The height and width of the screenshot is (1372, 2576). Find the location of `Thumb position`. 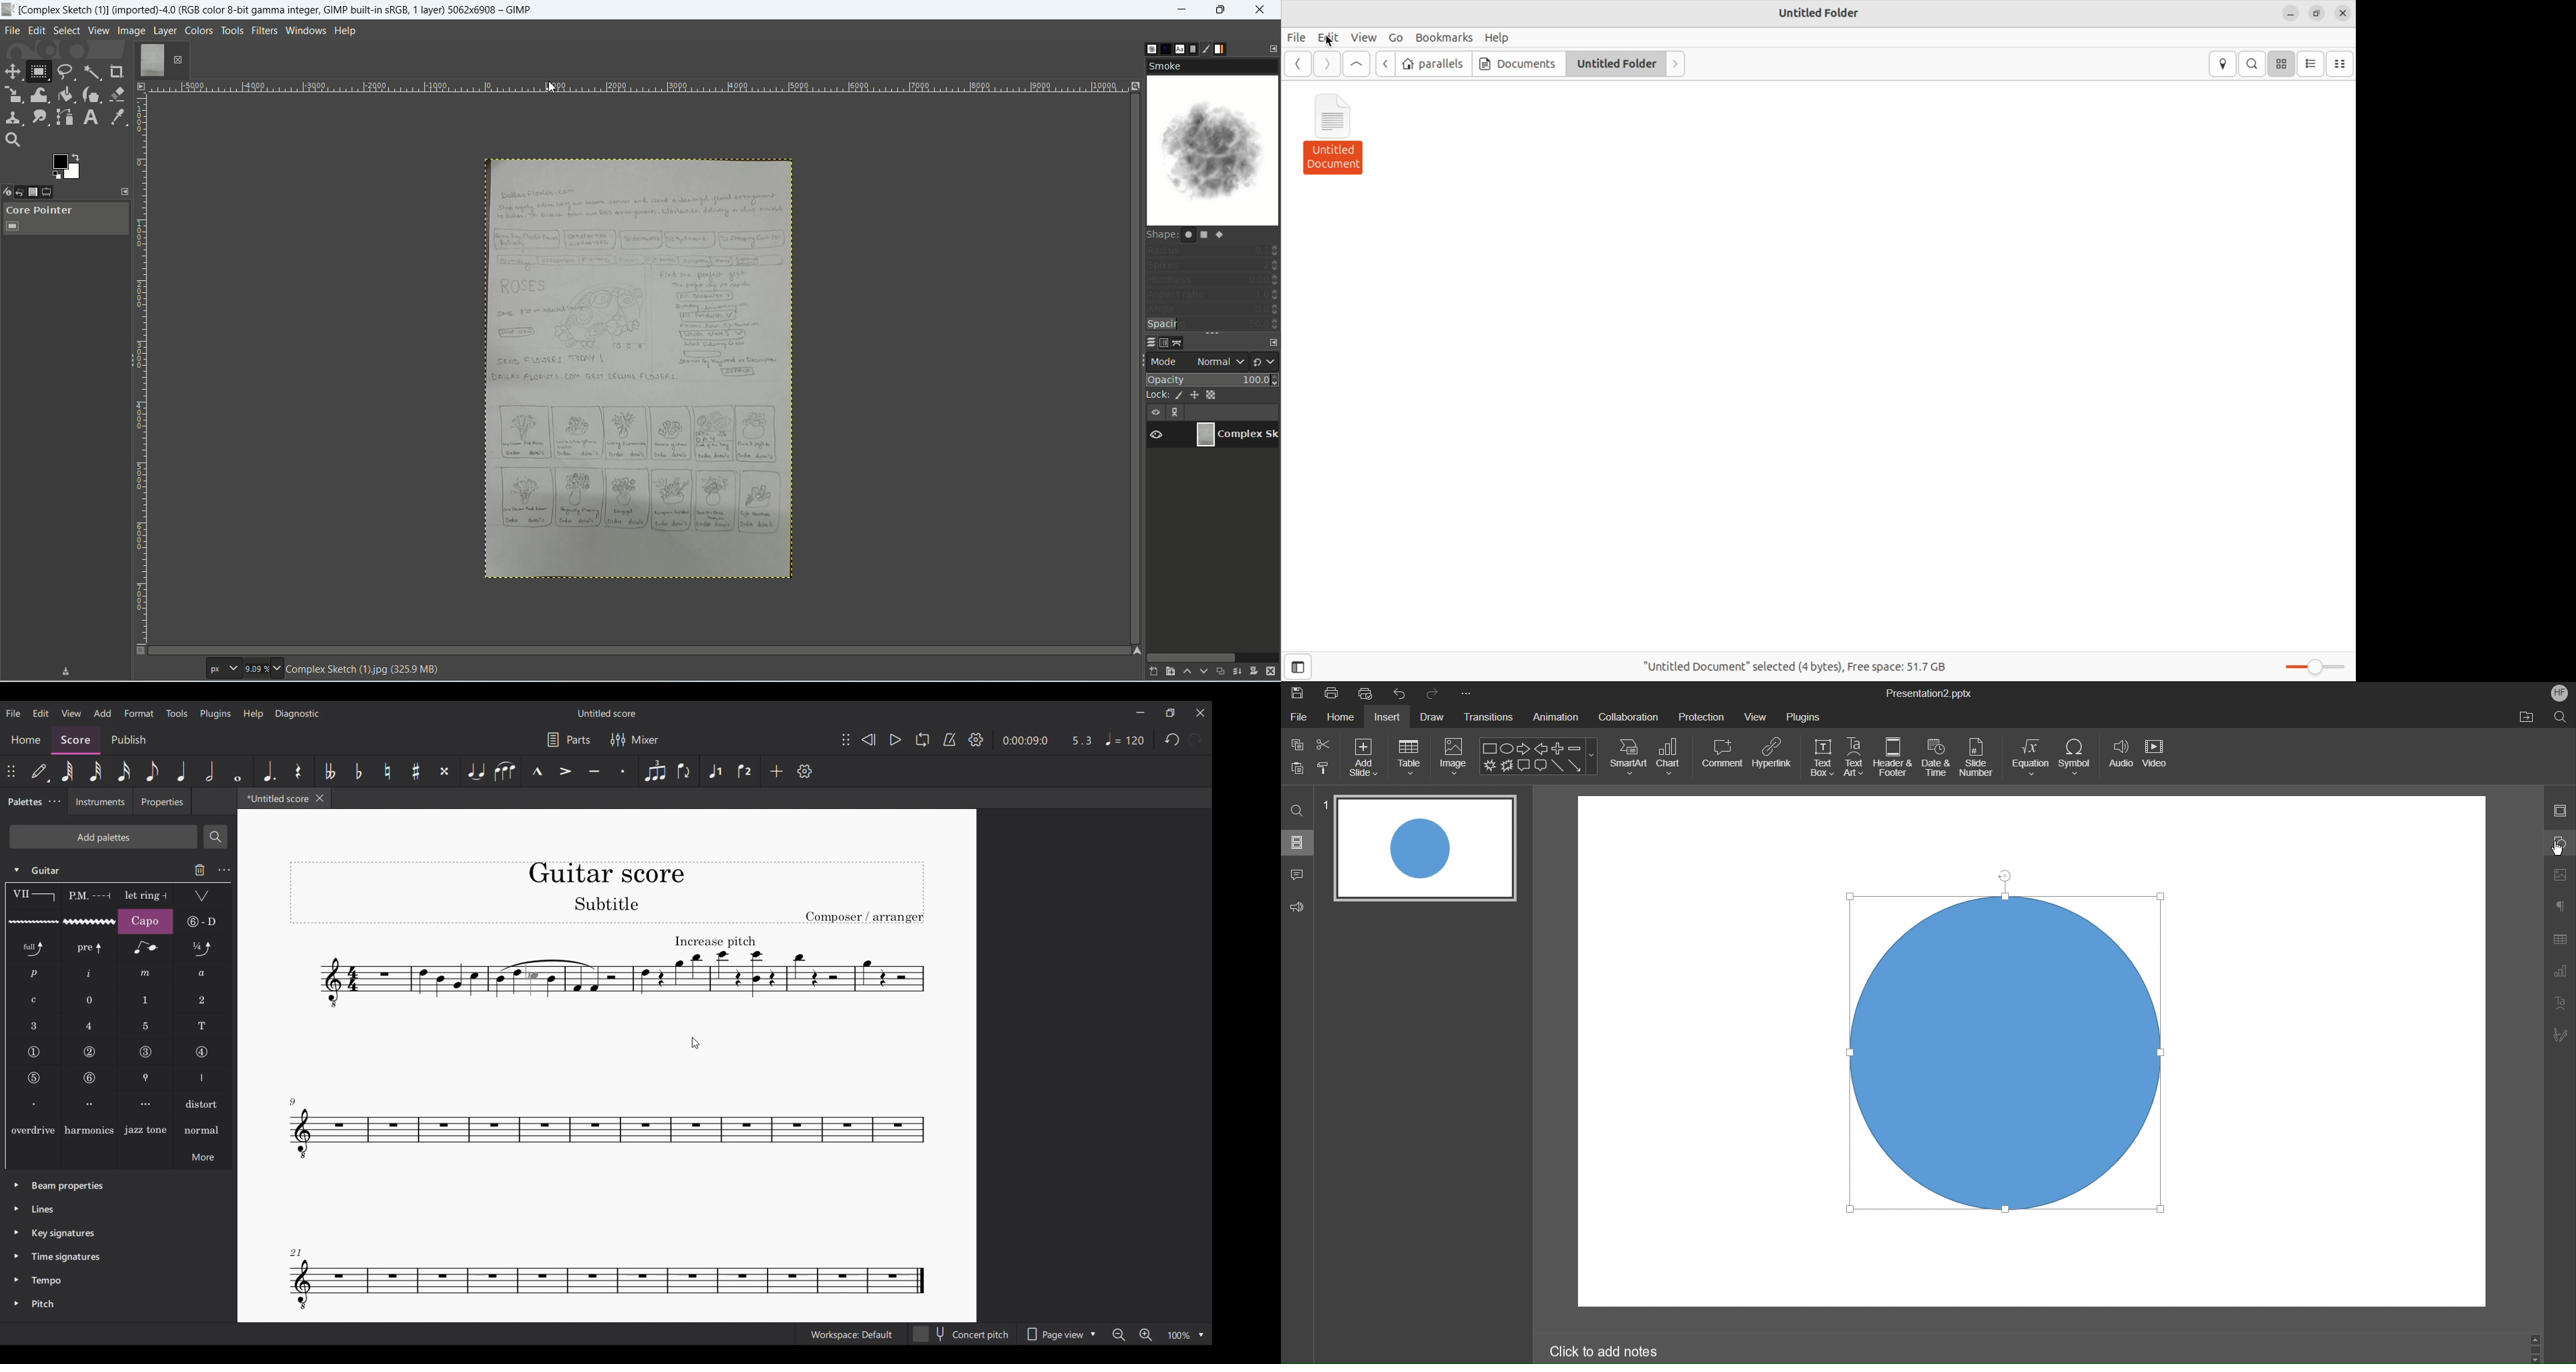

Thumb position is located at coordinates (146, 1078).